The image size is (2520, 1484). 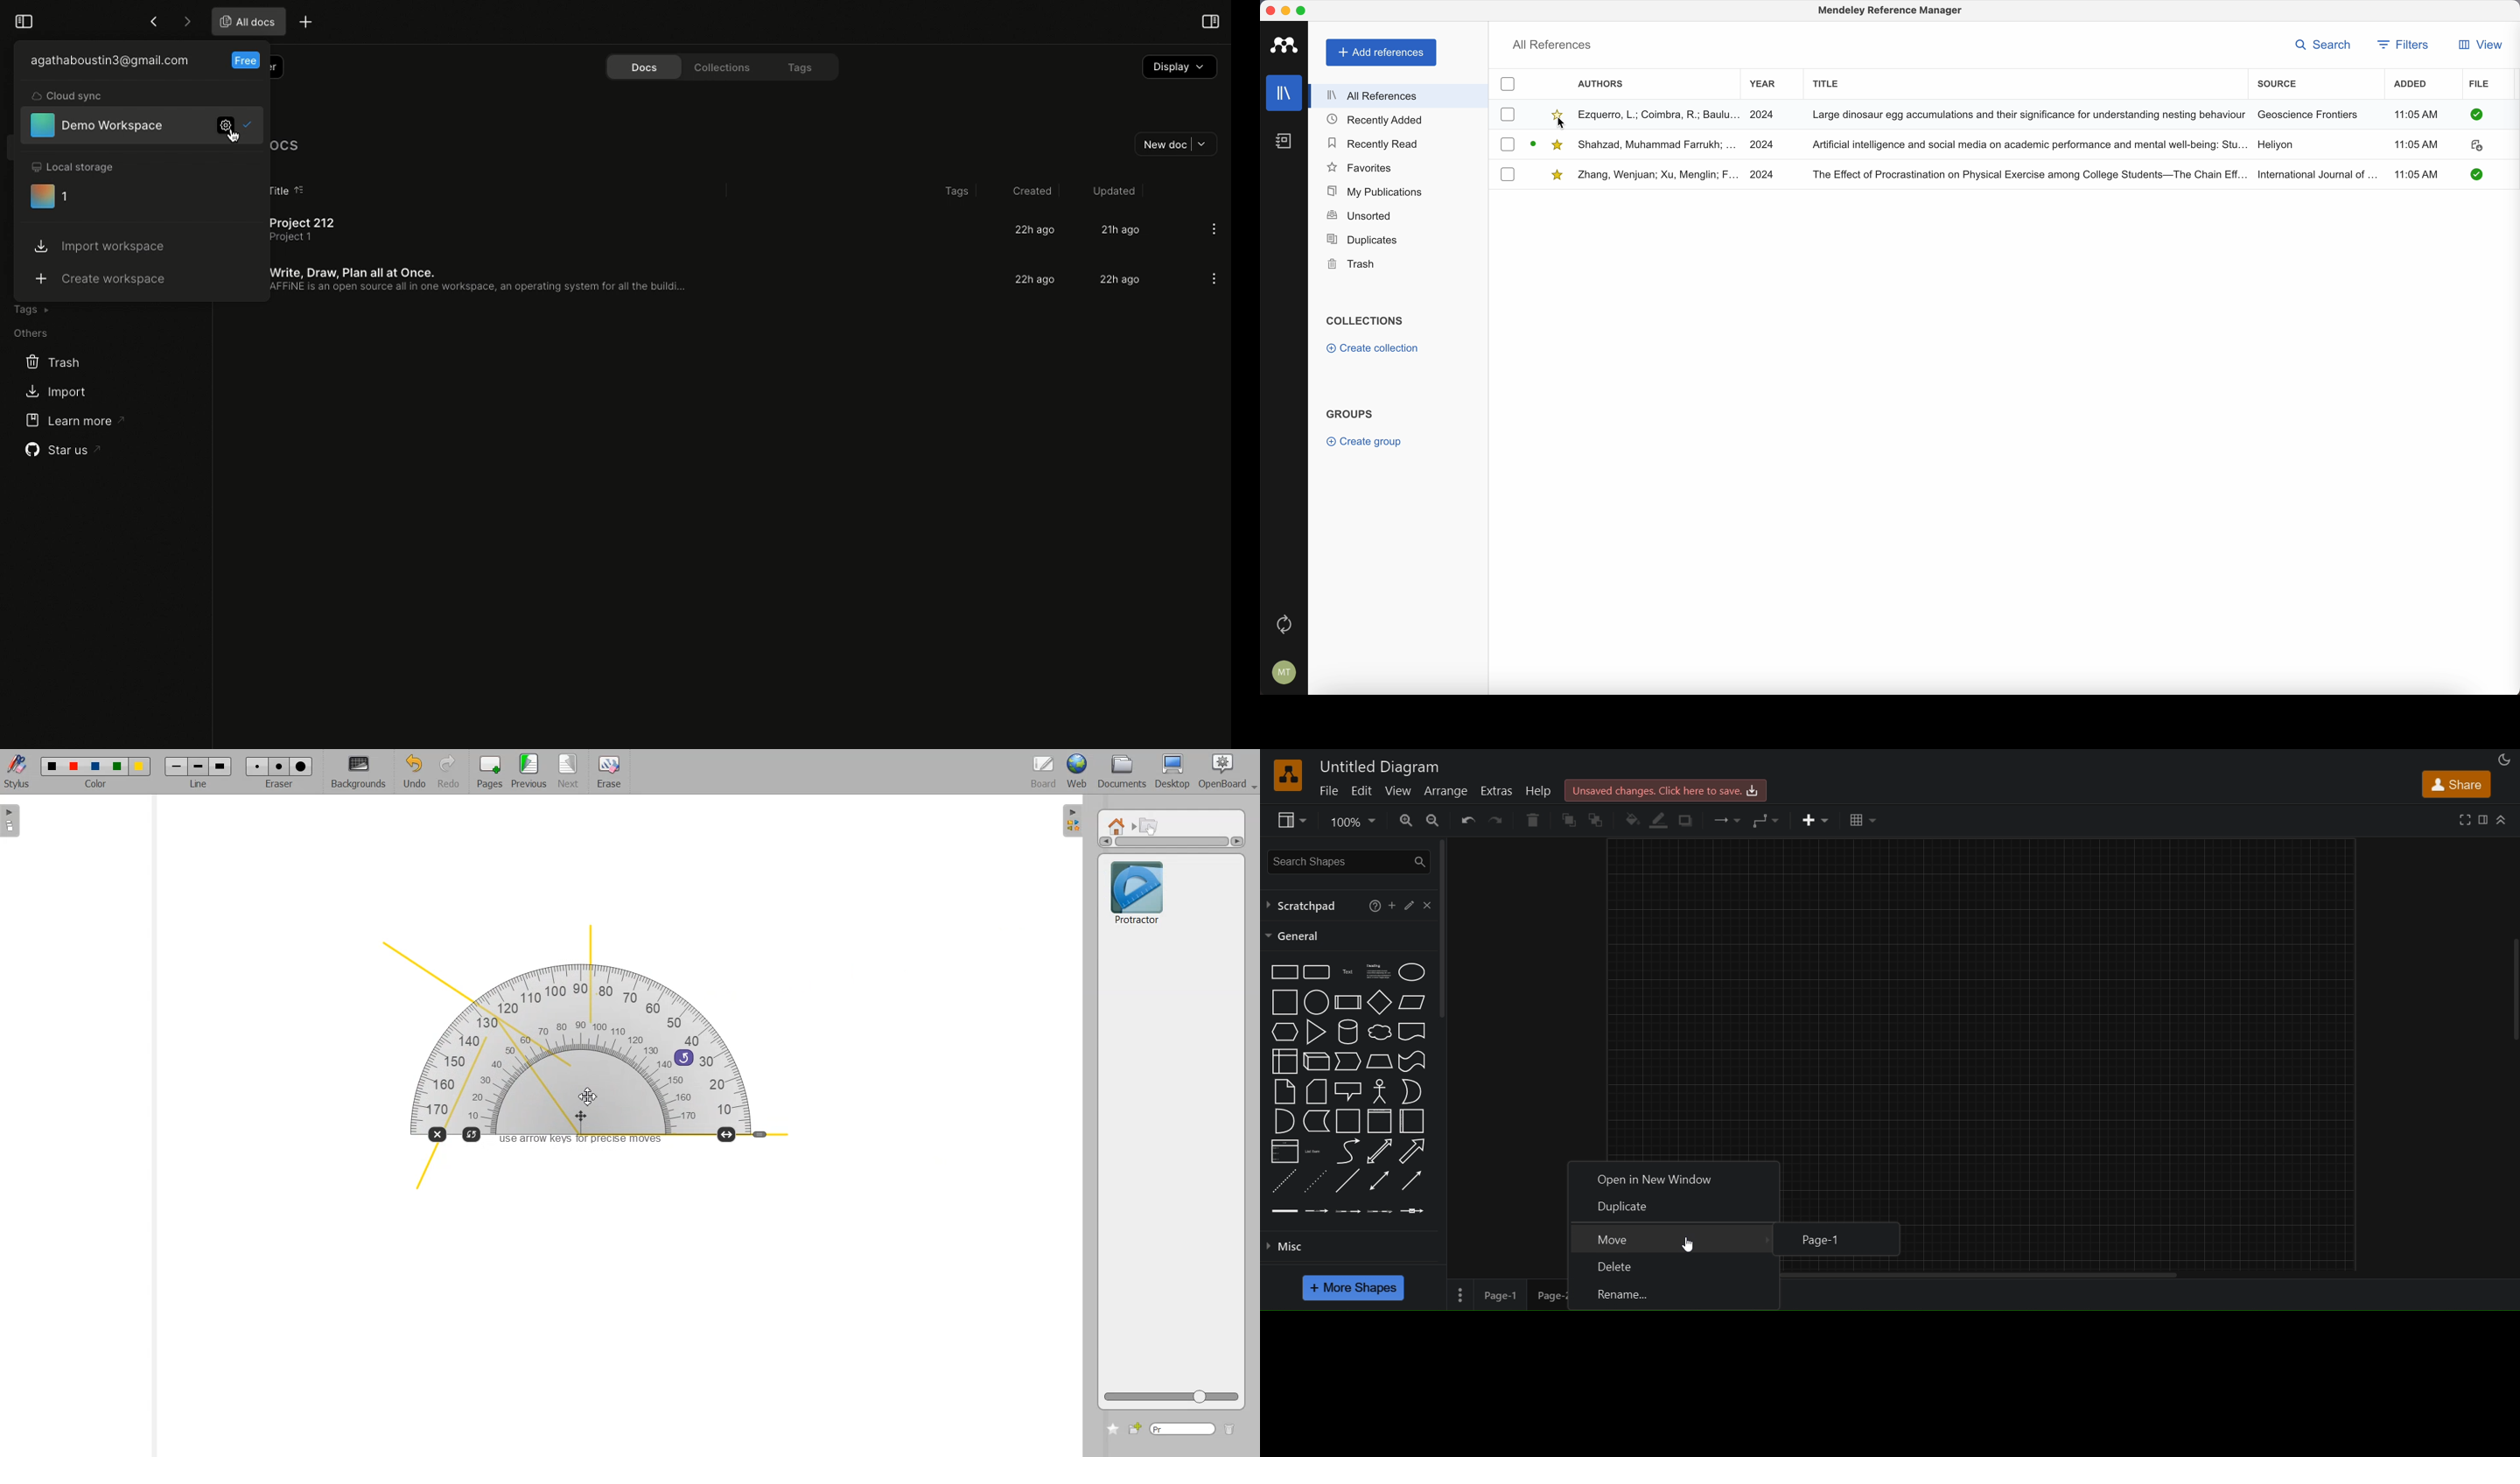 I want to click on view, so click(x=1399, y=790).